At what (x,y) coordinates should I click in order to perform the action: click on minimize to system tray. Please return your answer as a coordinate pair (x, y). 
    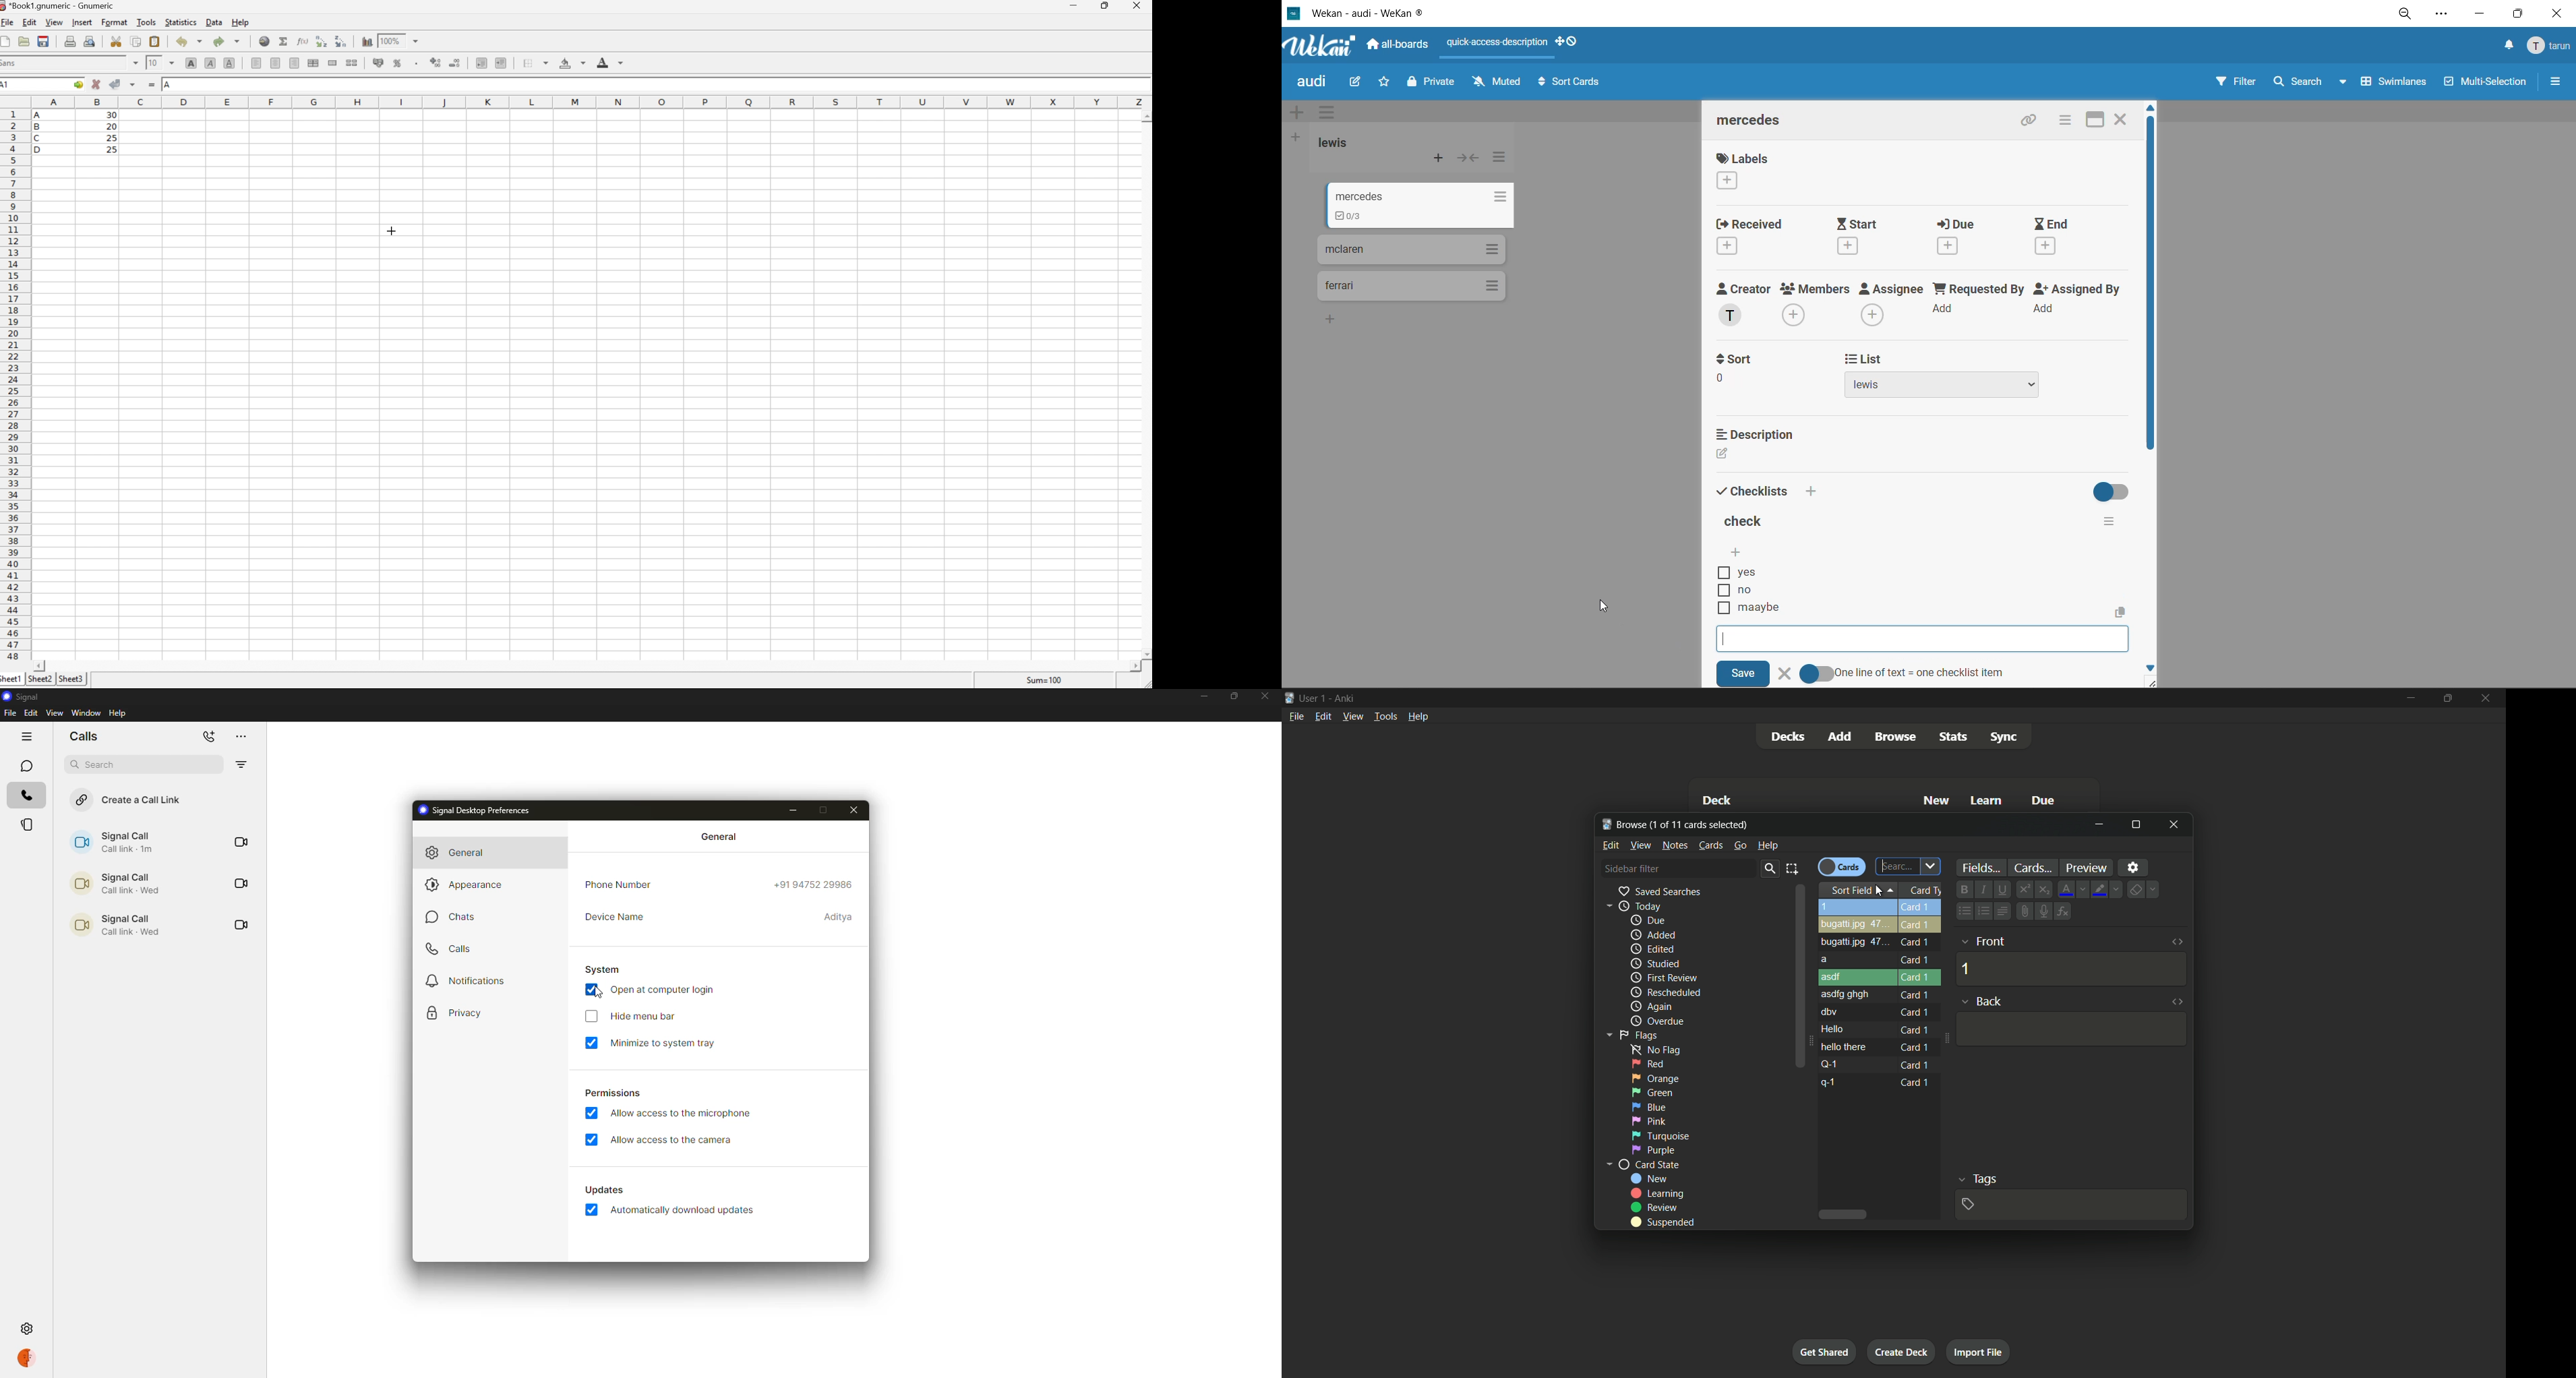
    Looking at the image, I should click on (664, 1044).